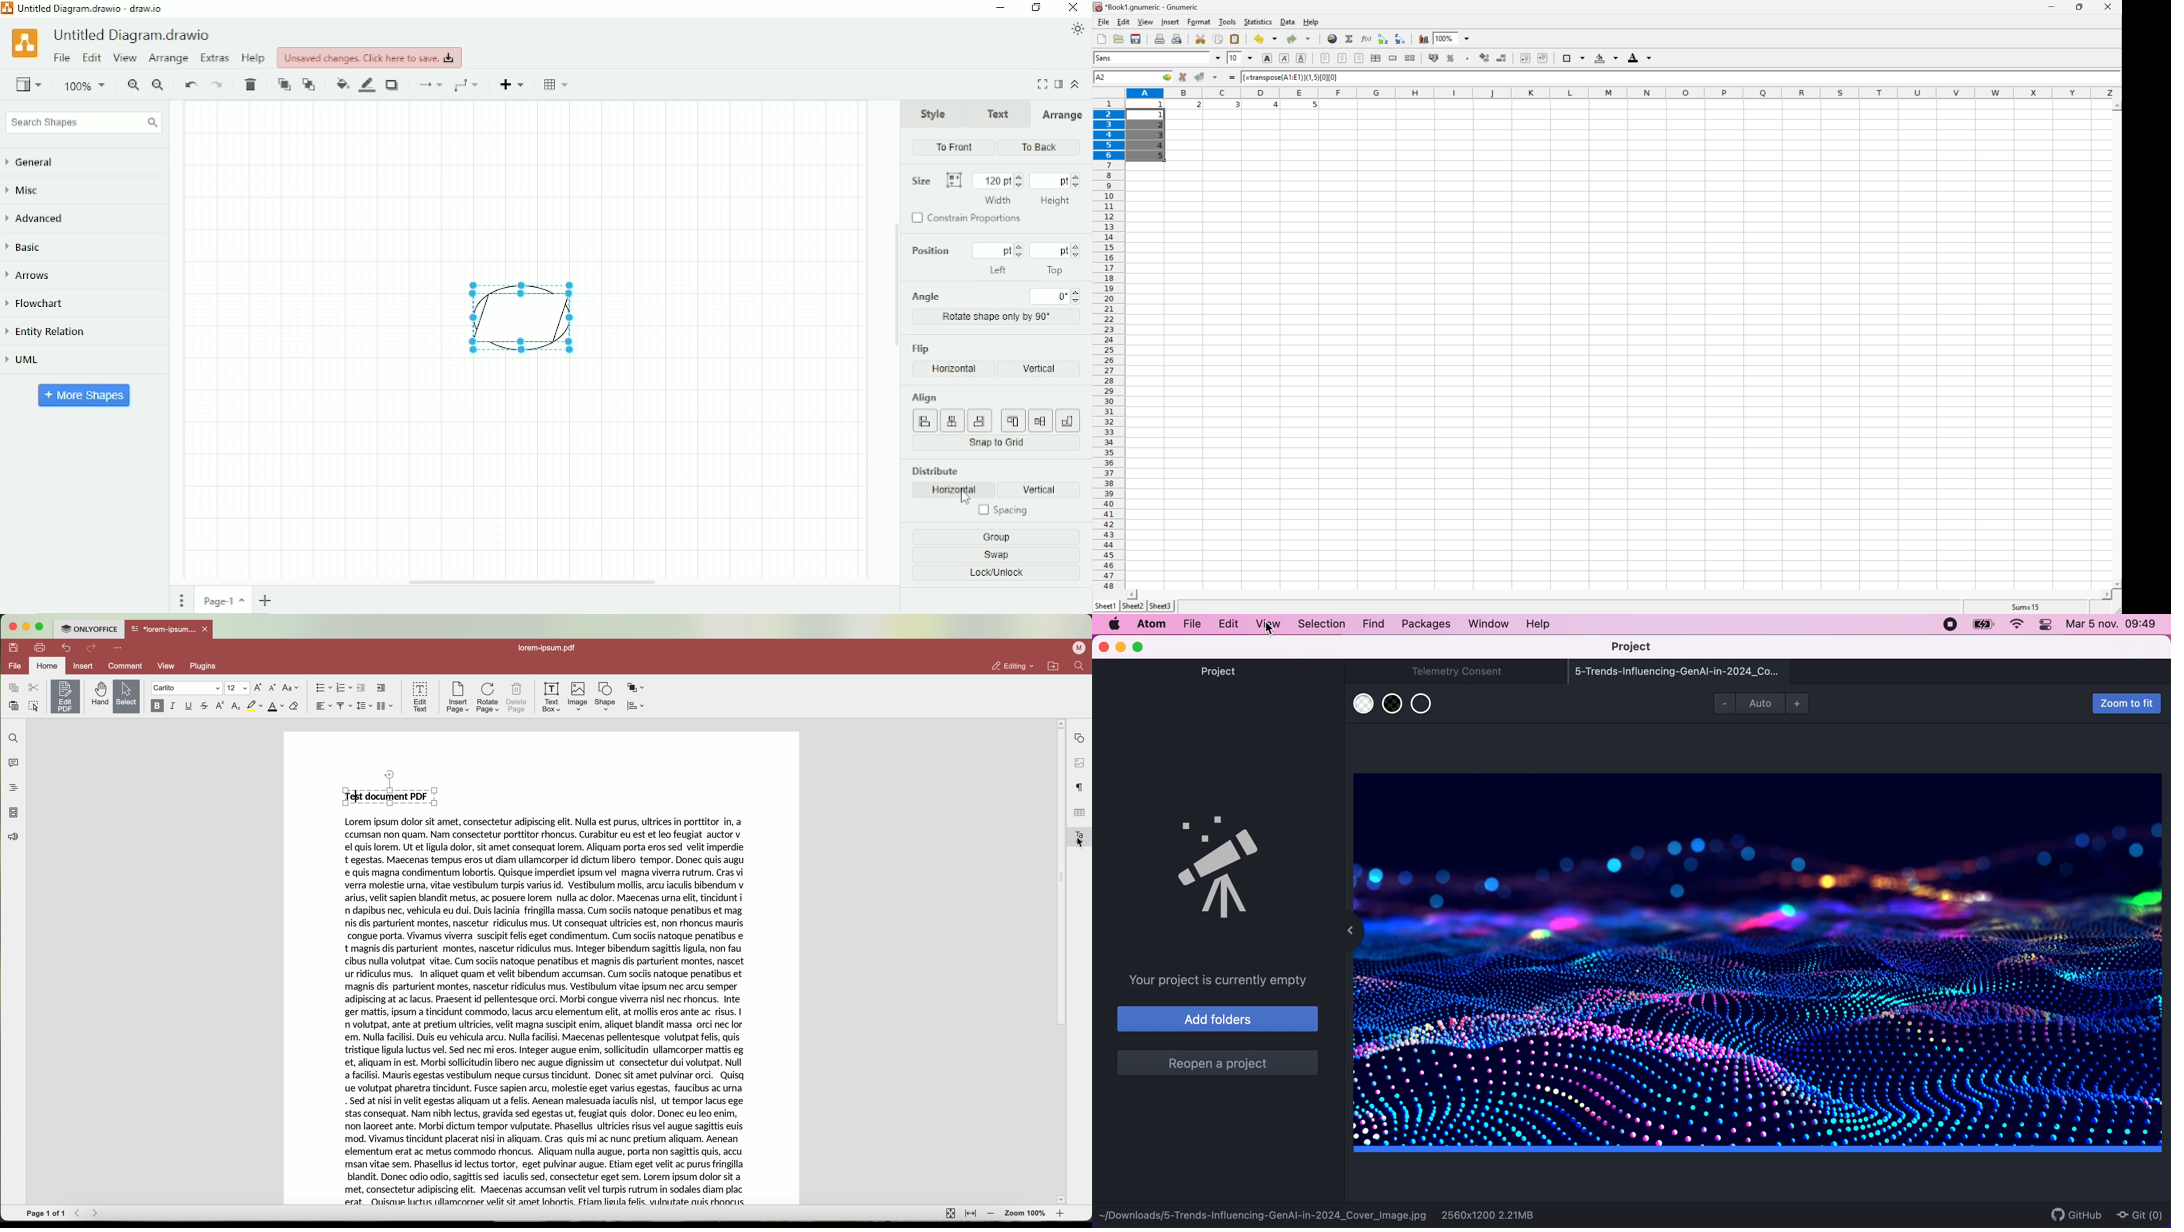 The width and height of the screenshot is (2184, 1232). I want to click on atom, so click(1153, 626).